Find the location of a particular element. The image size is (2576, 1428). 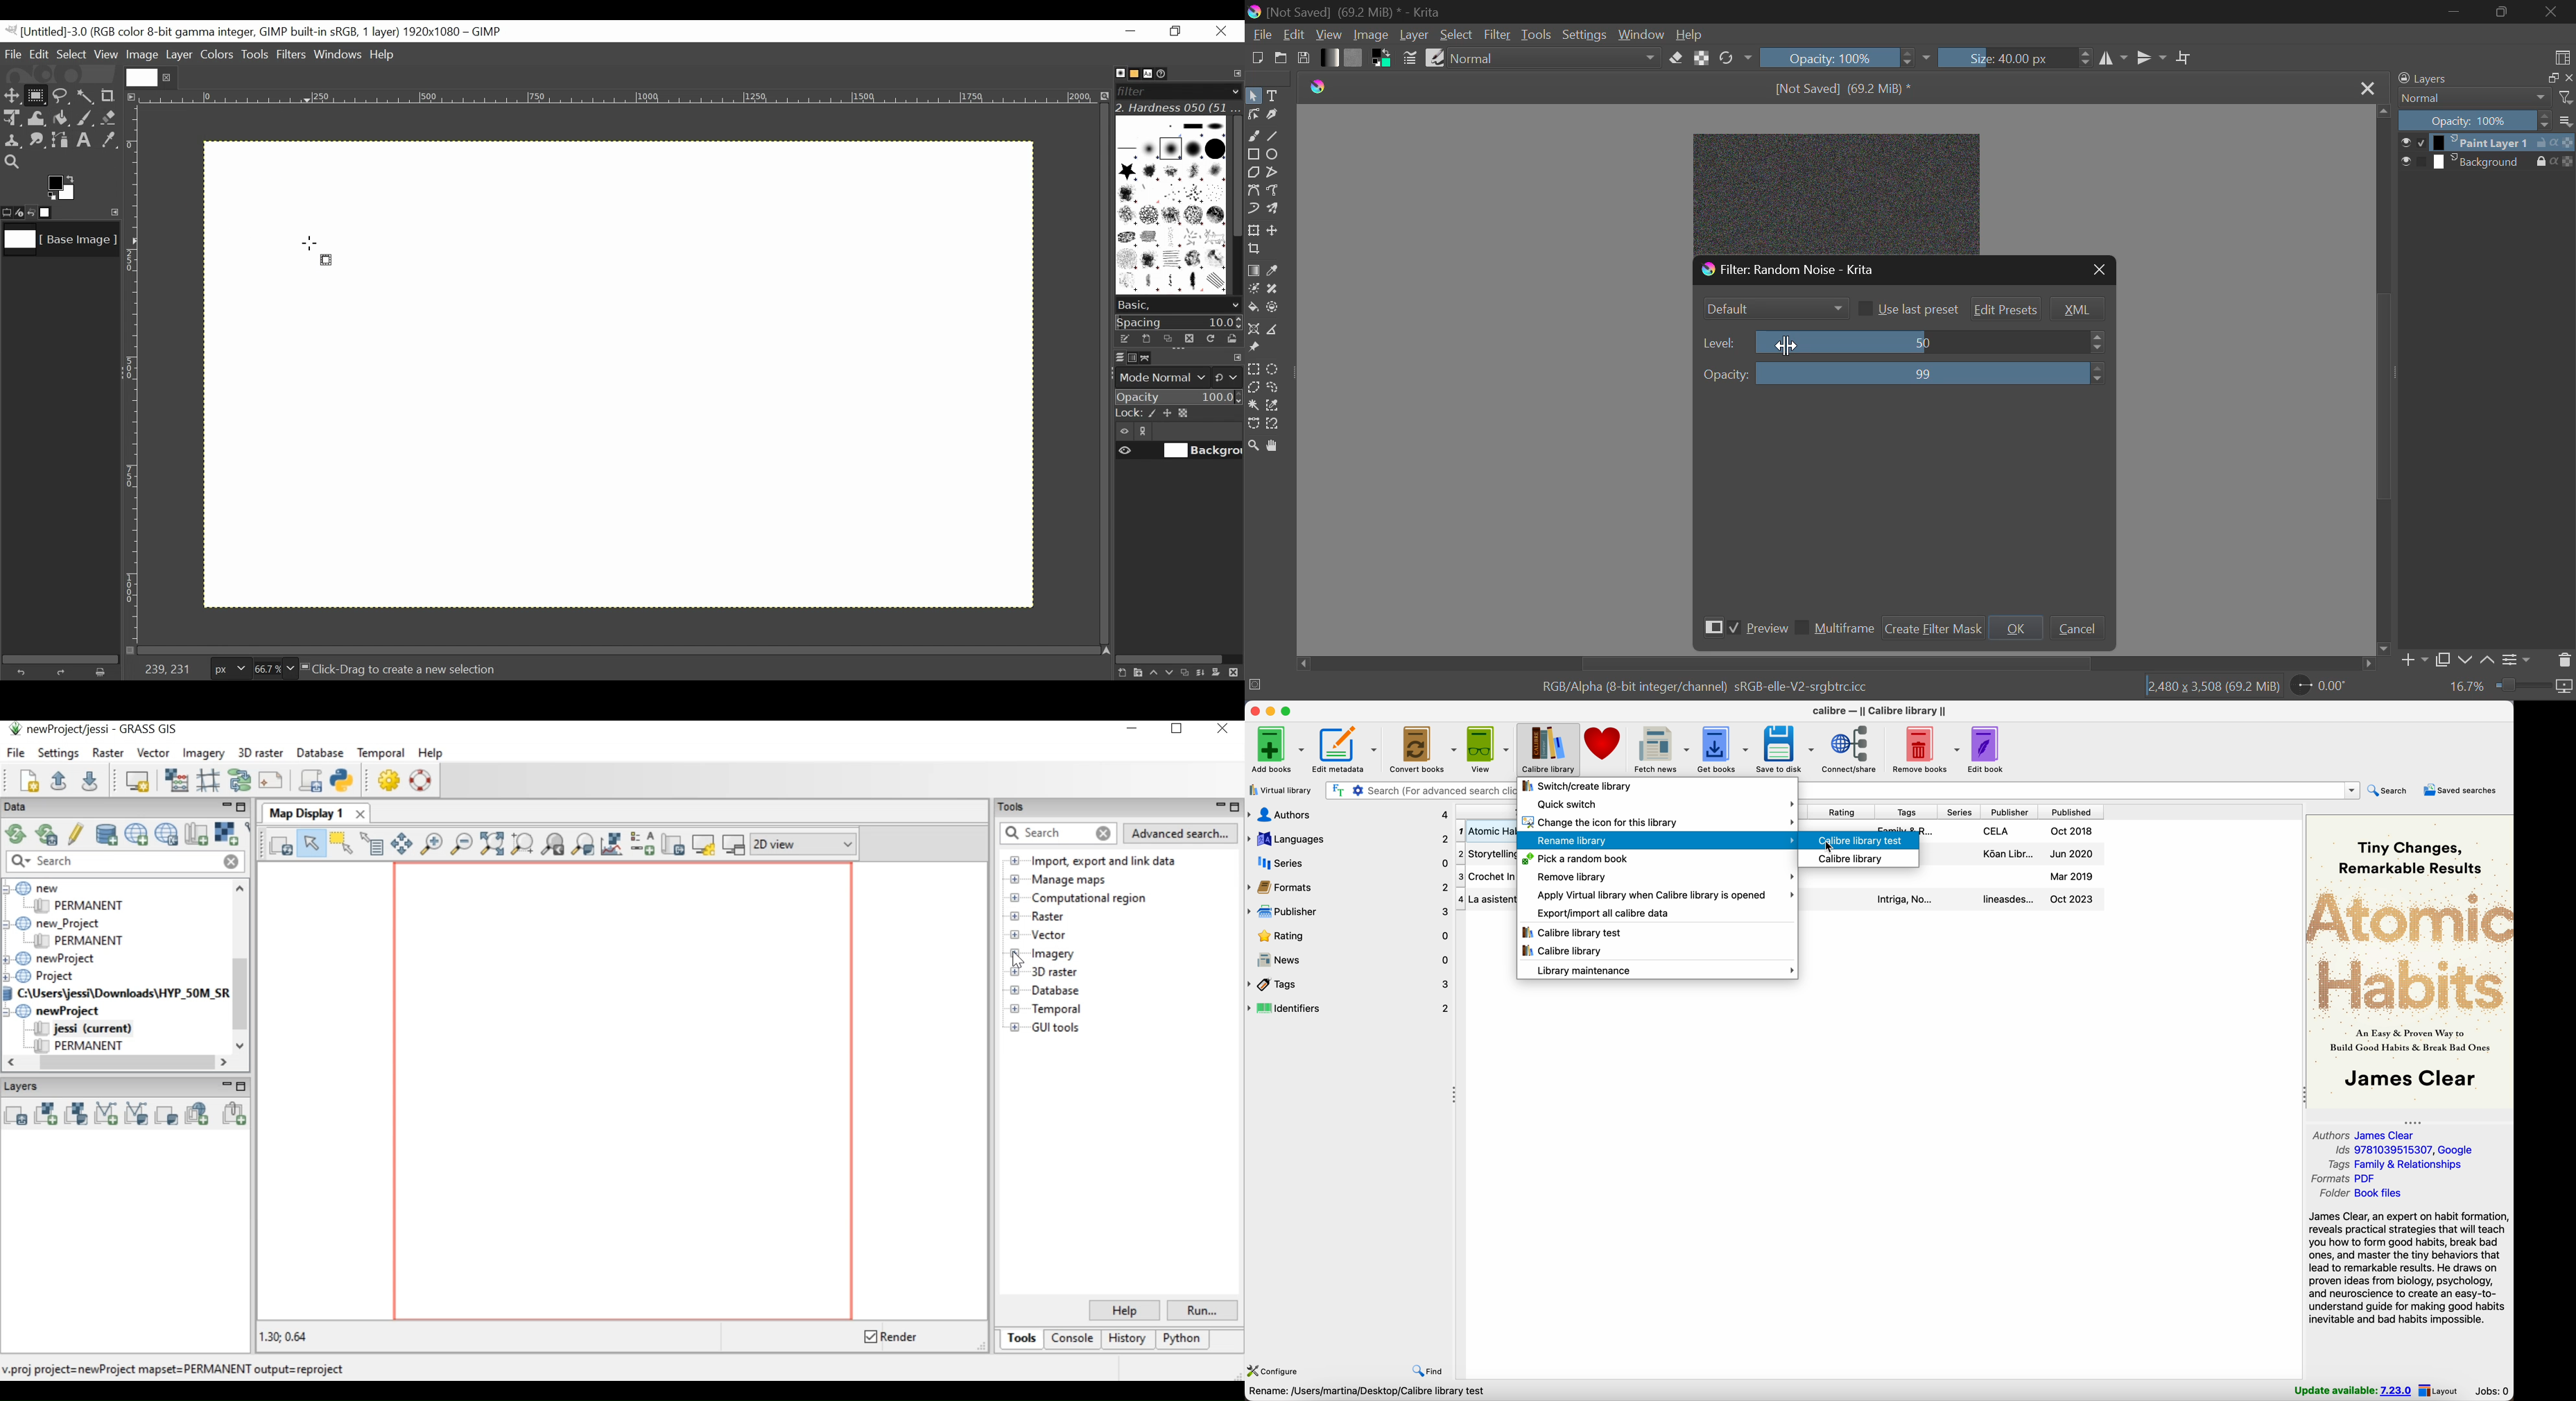

authors is located at coordinates (1349, 814).